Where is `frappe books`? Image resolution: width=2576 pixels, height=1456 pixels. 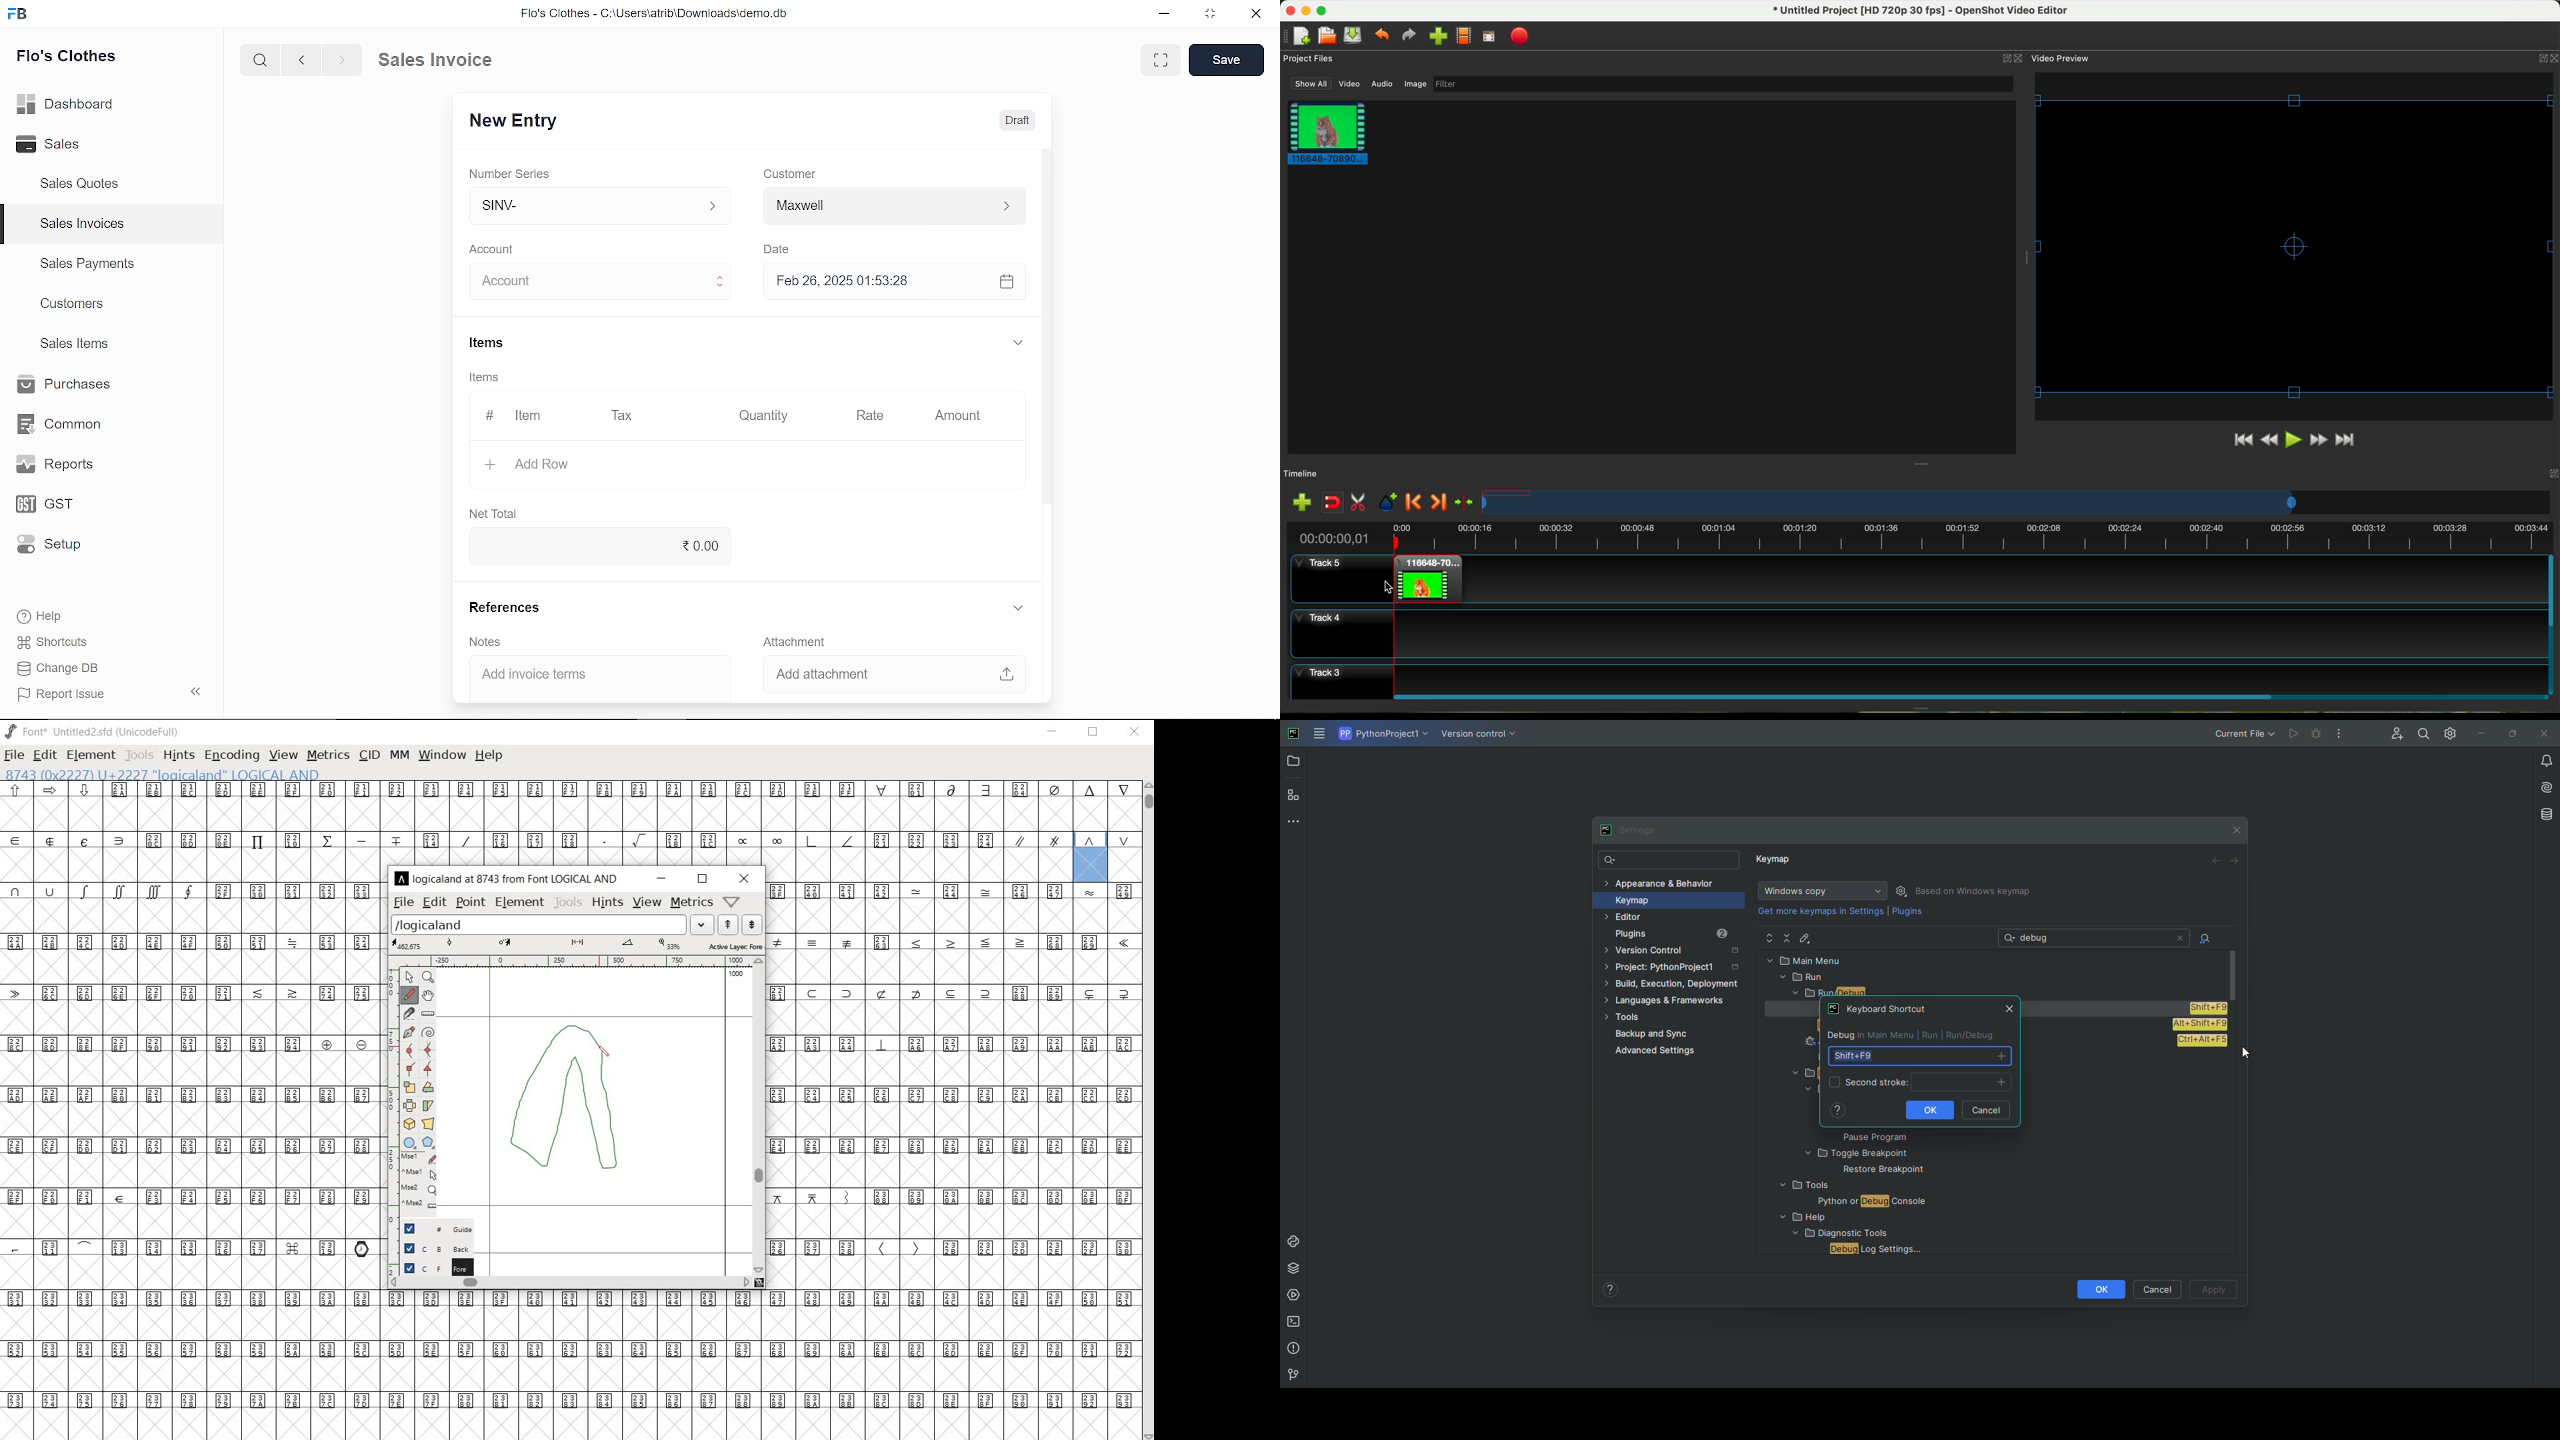
frappe books is located at coordinates (18, 16).